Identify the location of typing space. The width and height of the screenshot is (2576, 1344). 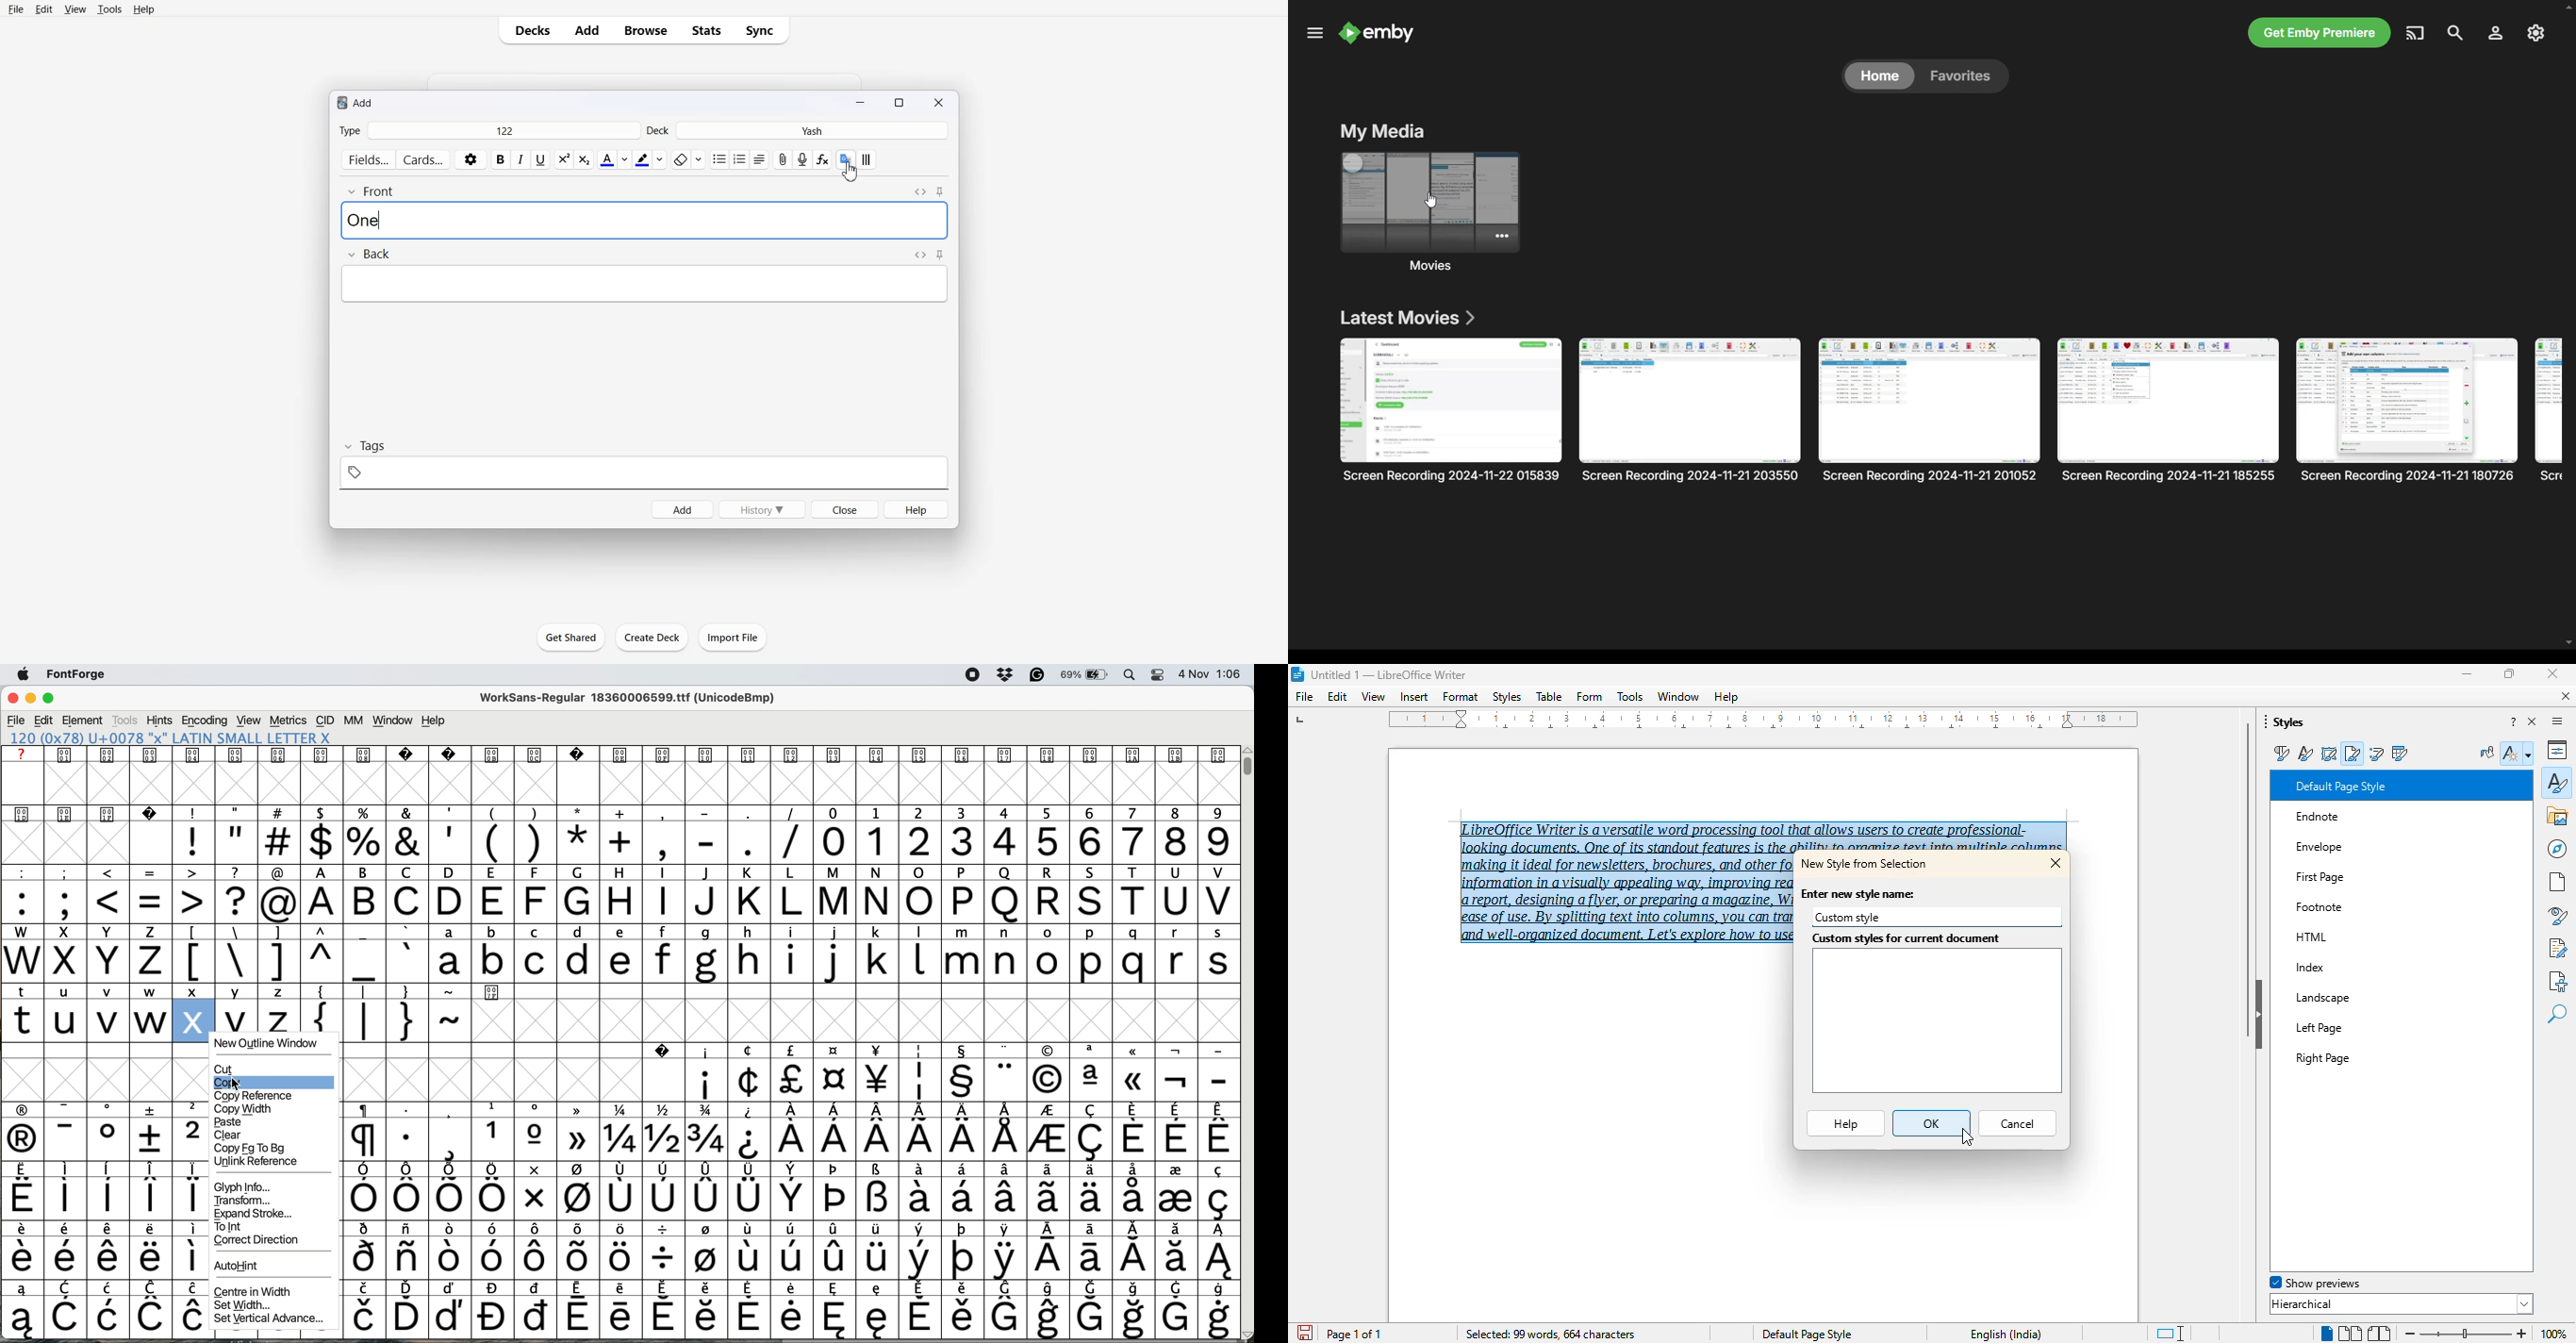
(643, 284).